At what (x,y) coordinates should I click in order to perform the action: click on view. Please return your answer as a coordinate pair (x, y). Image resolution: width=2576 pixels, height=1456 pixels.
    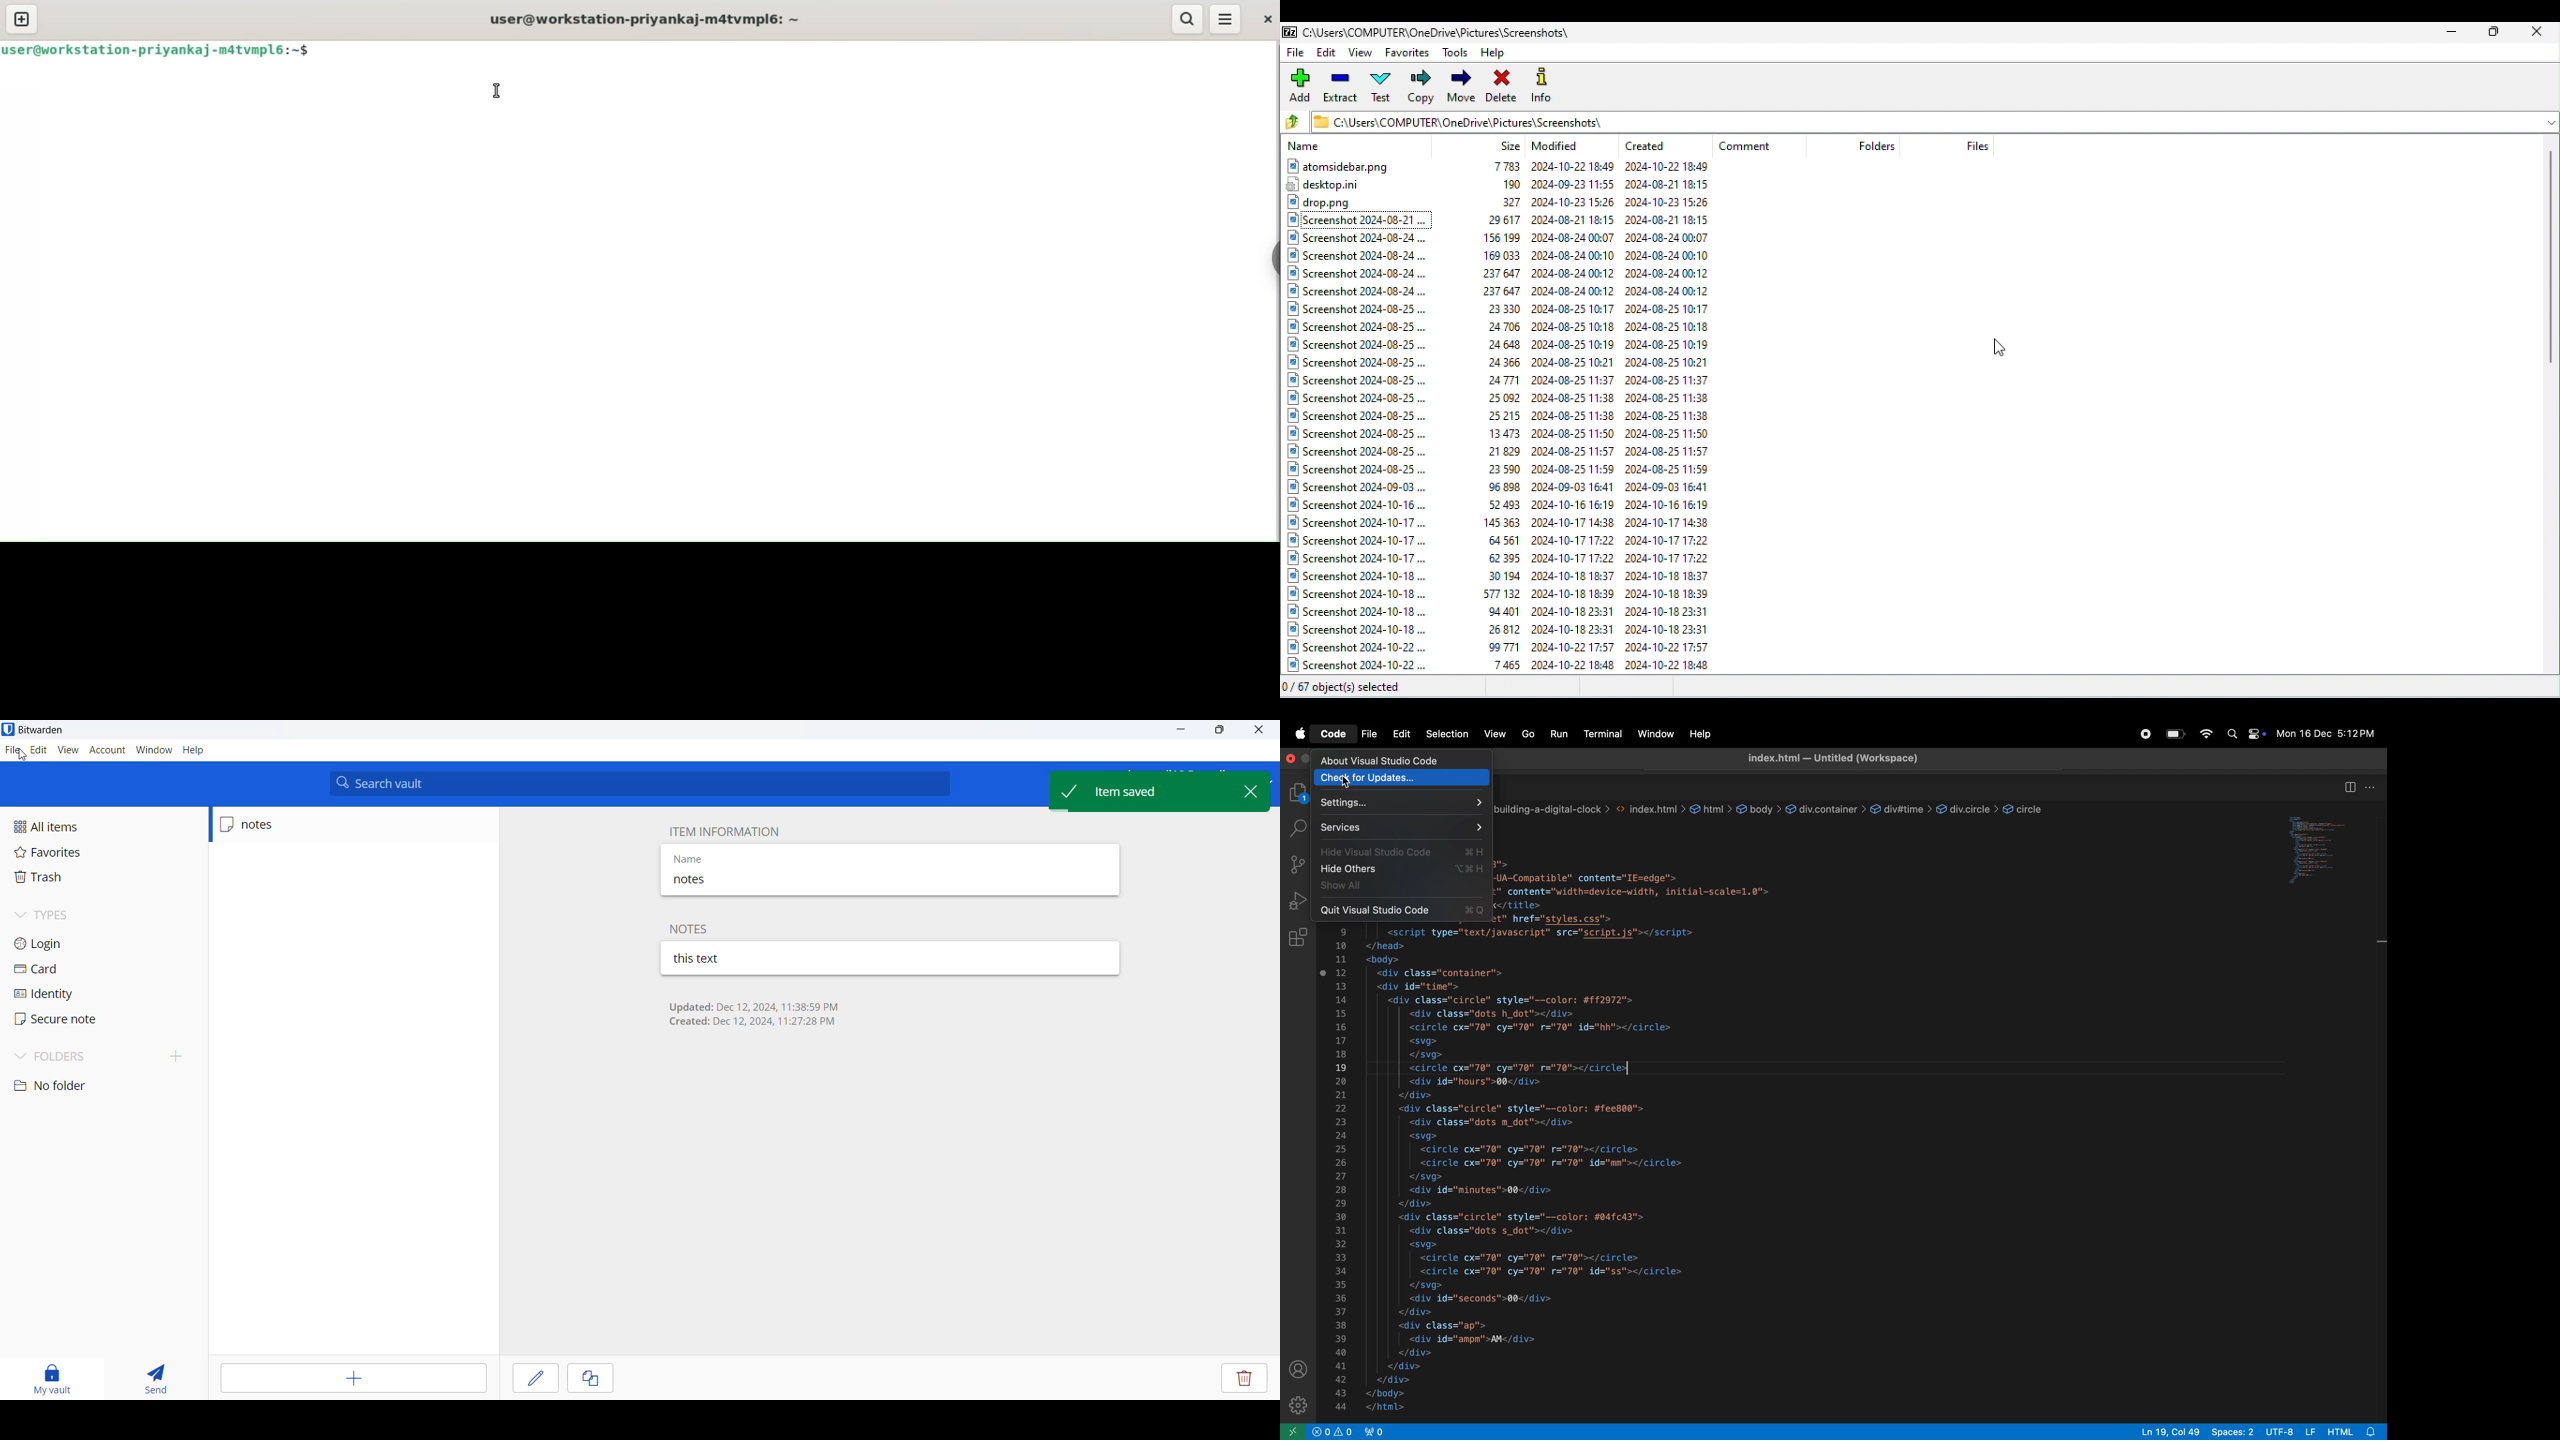
    Looking at the image, I should click on (67, 750).